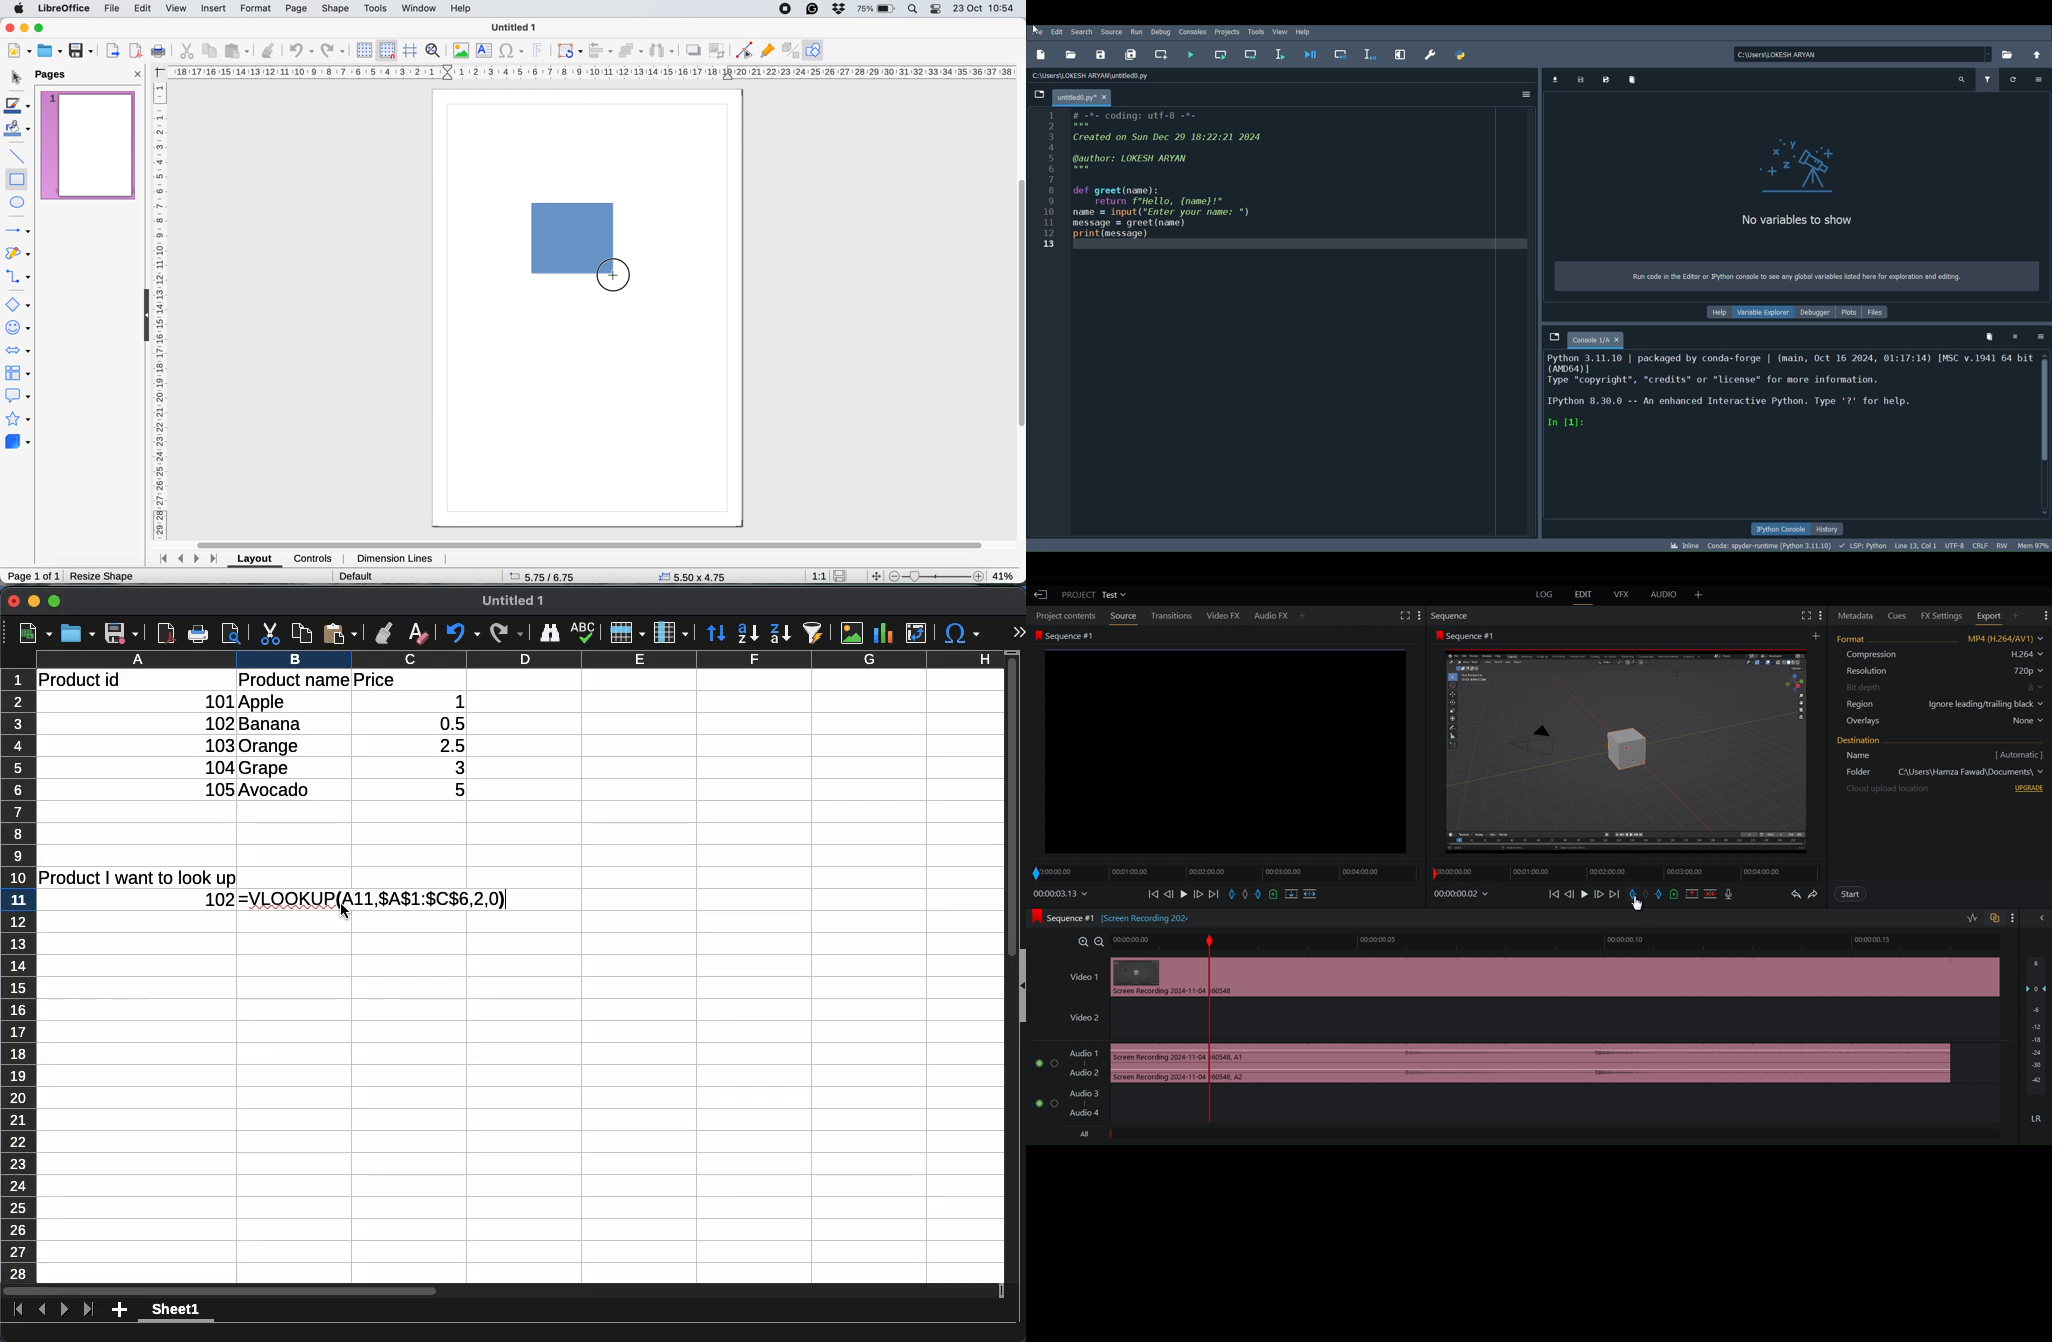 This screenshot has height=1344, width=2072. Describe the element at coordinates (937, 9) in the screenshot. I see `control center` at that location.